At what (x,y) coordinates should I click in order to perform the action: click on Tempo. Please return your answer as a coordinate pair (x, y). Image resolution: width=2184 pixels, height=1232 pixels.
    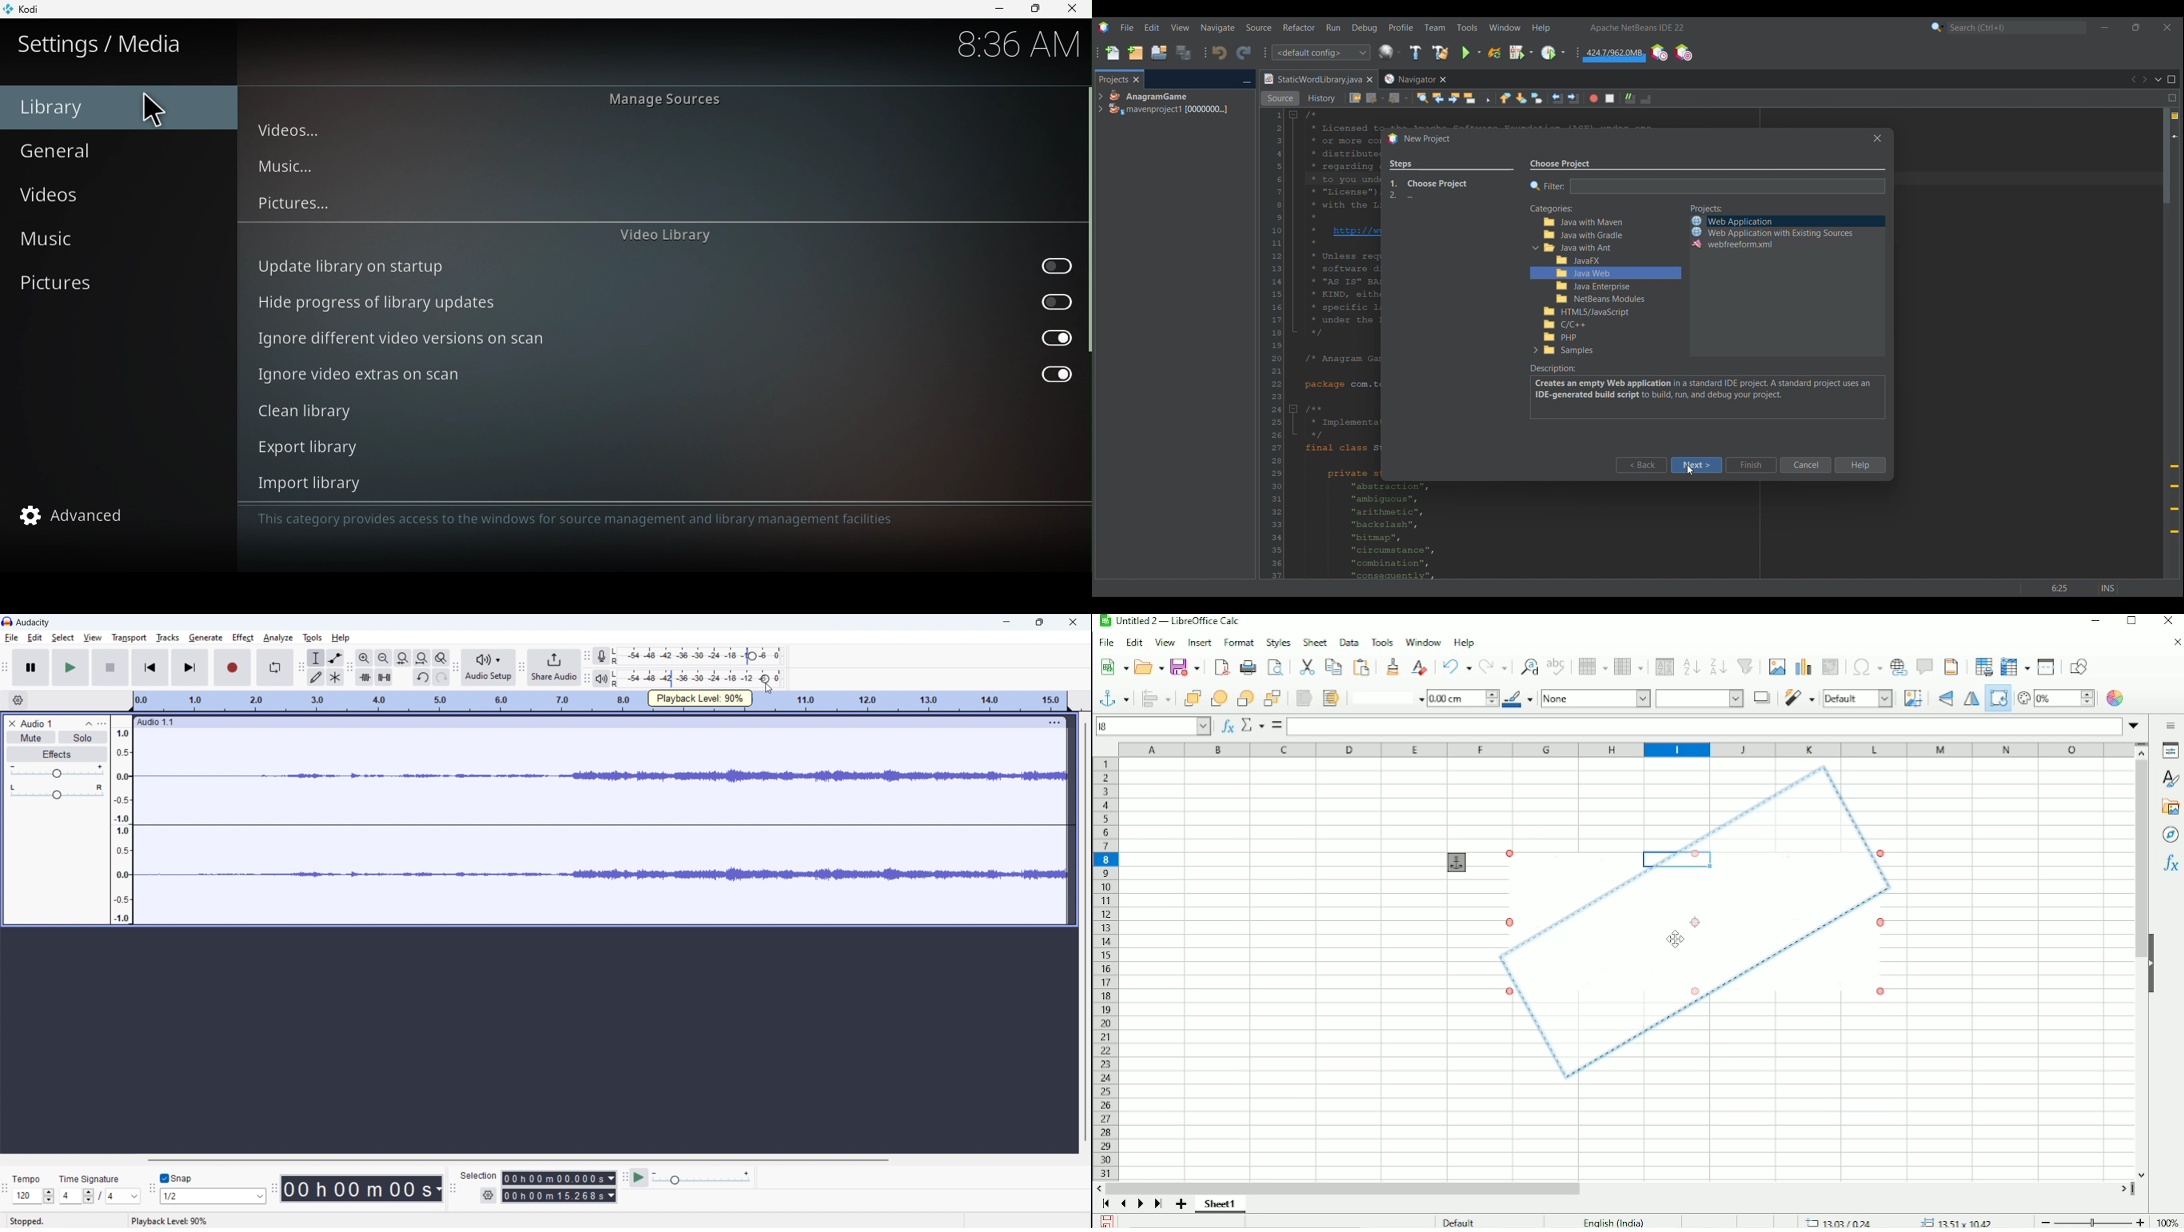
    Looking at the image, I should click on (29, 1177).